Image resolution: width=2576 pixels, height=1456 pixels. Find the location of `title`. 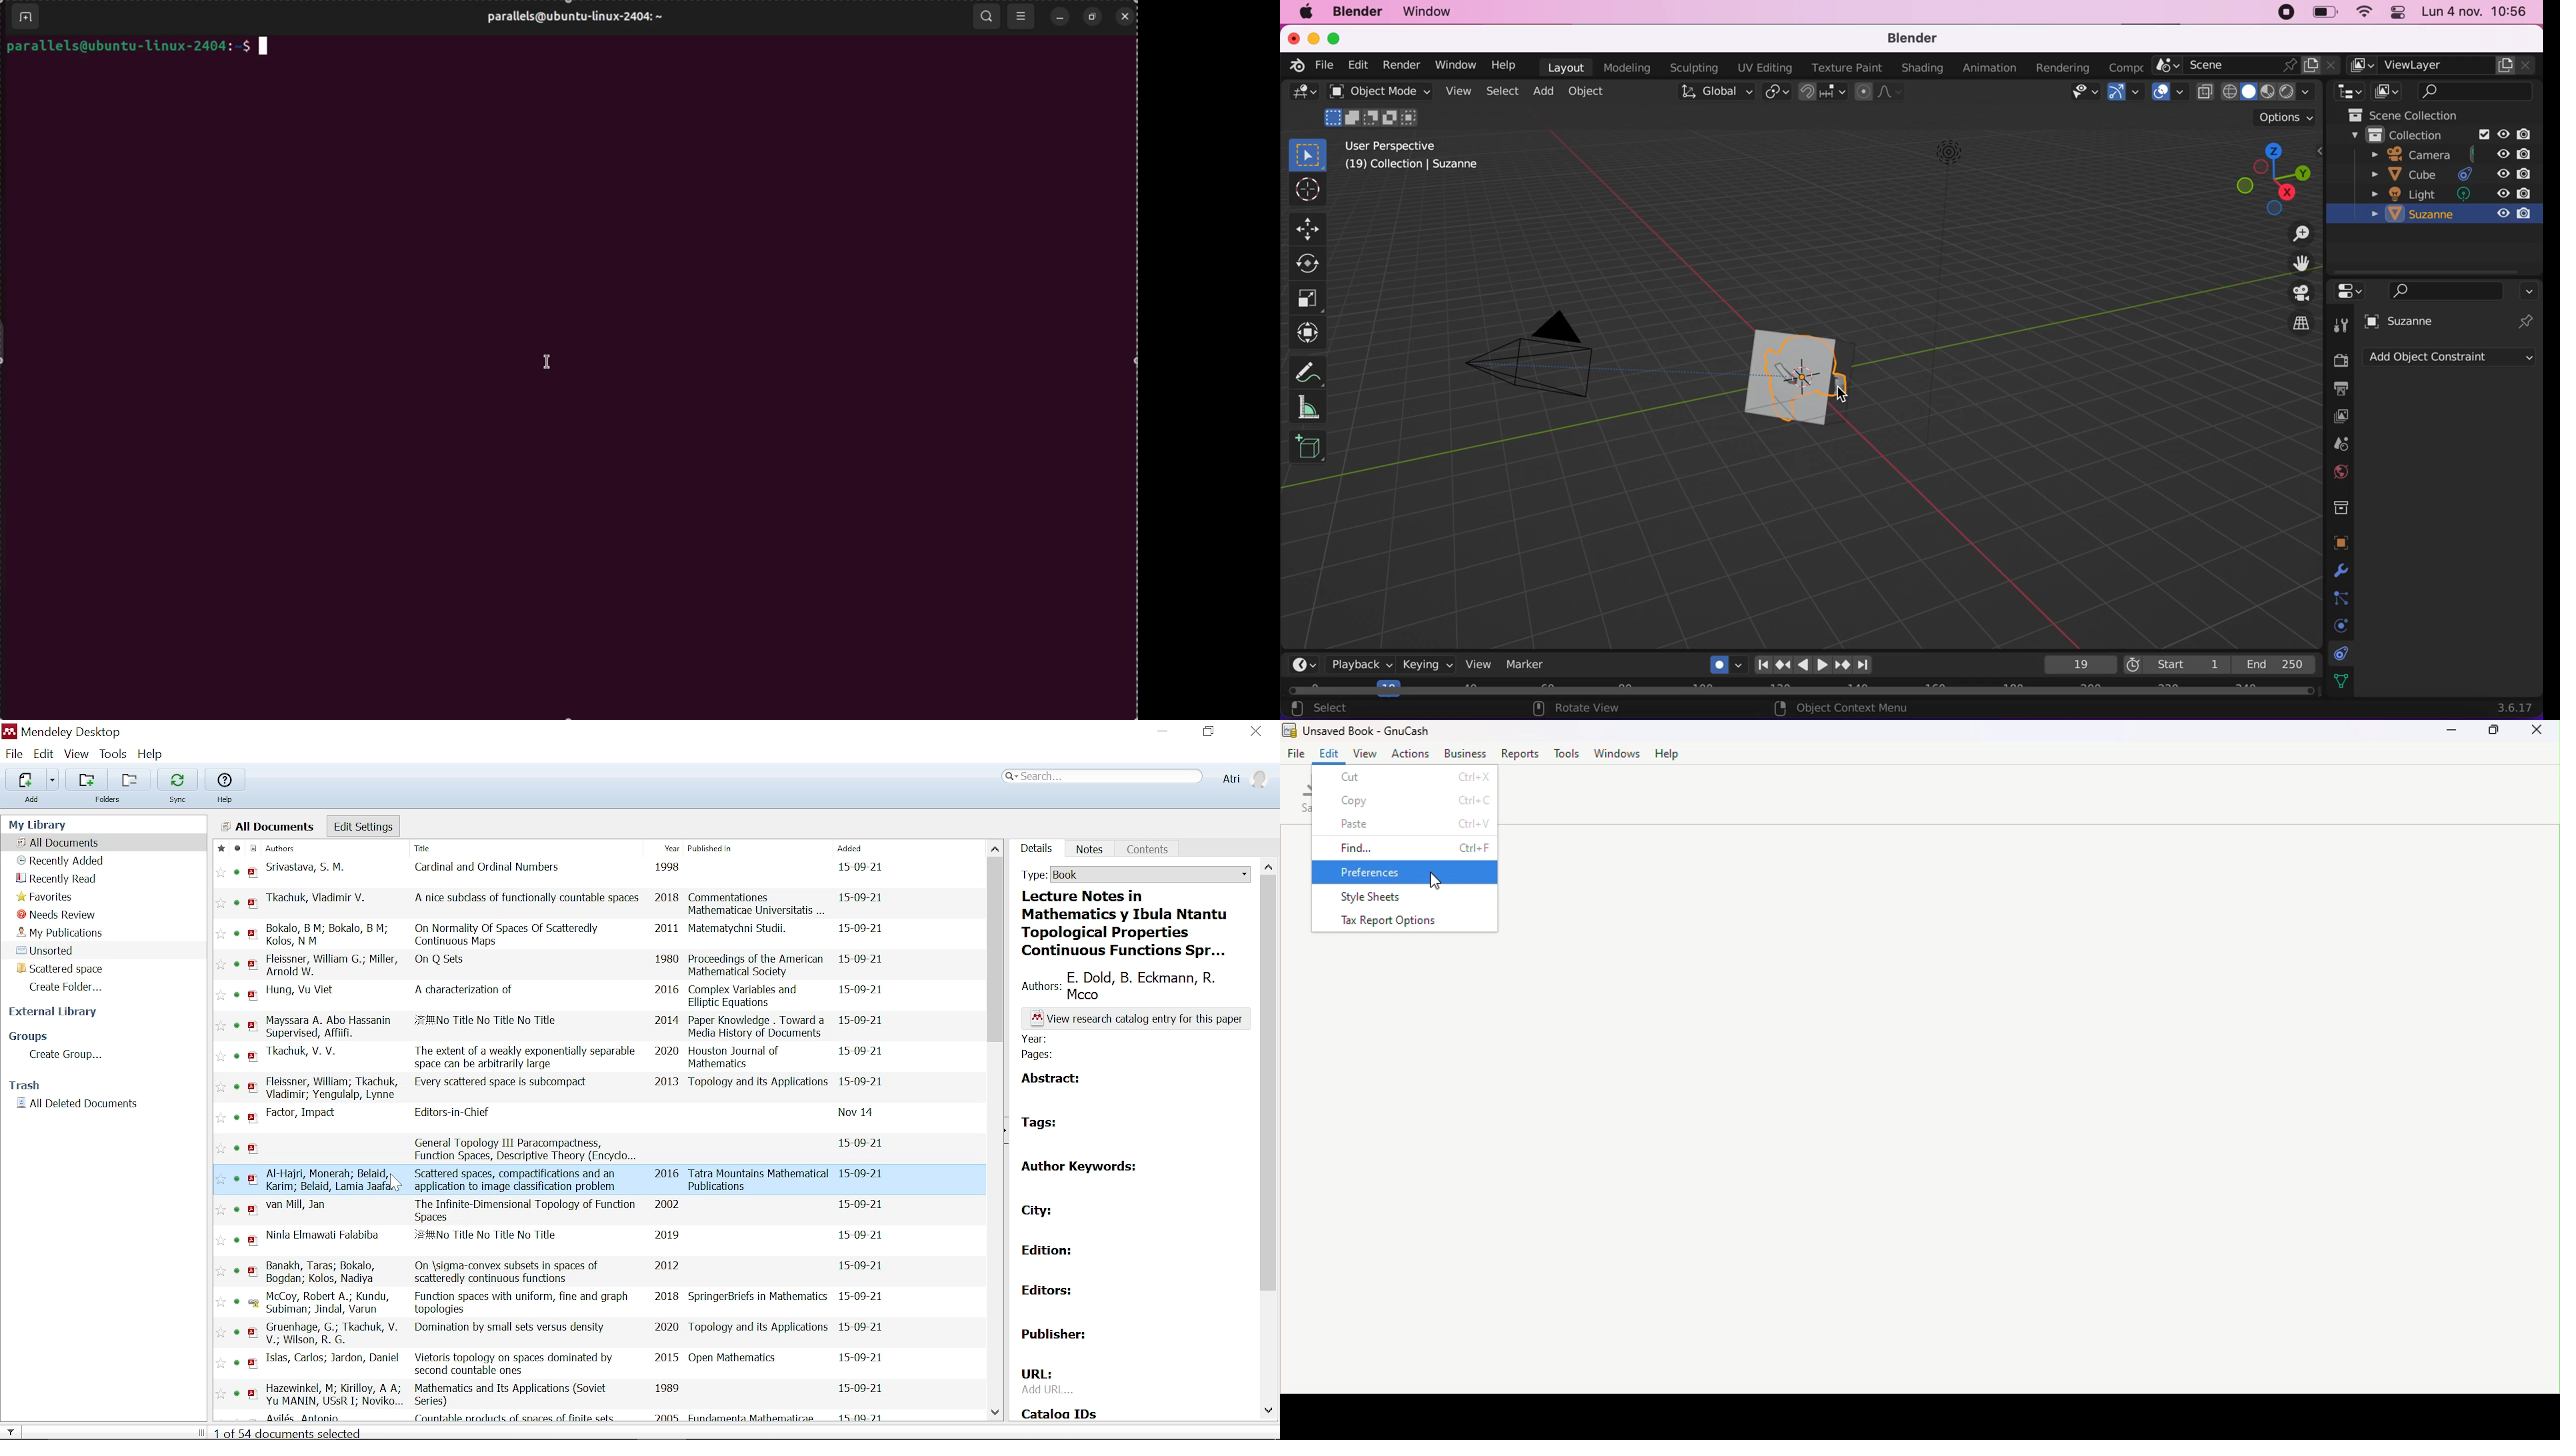

title is located at coordinates (504, 1083).